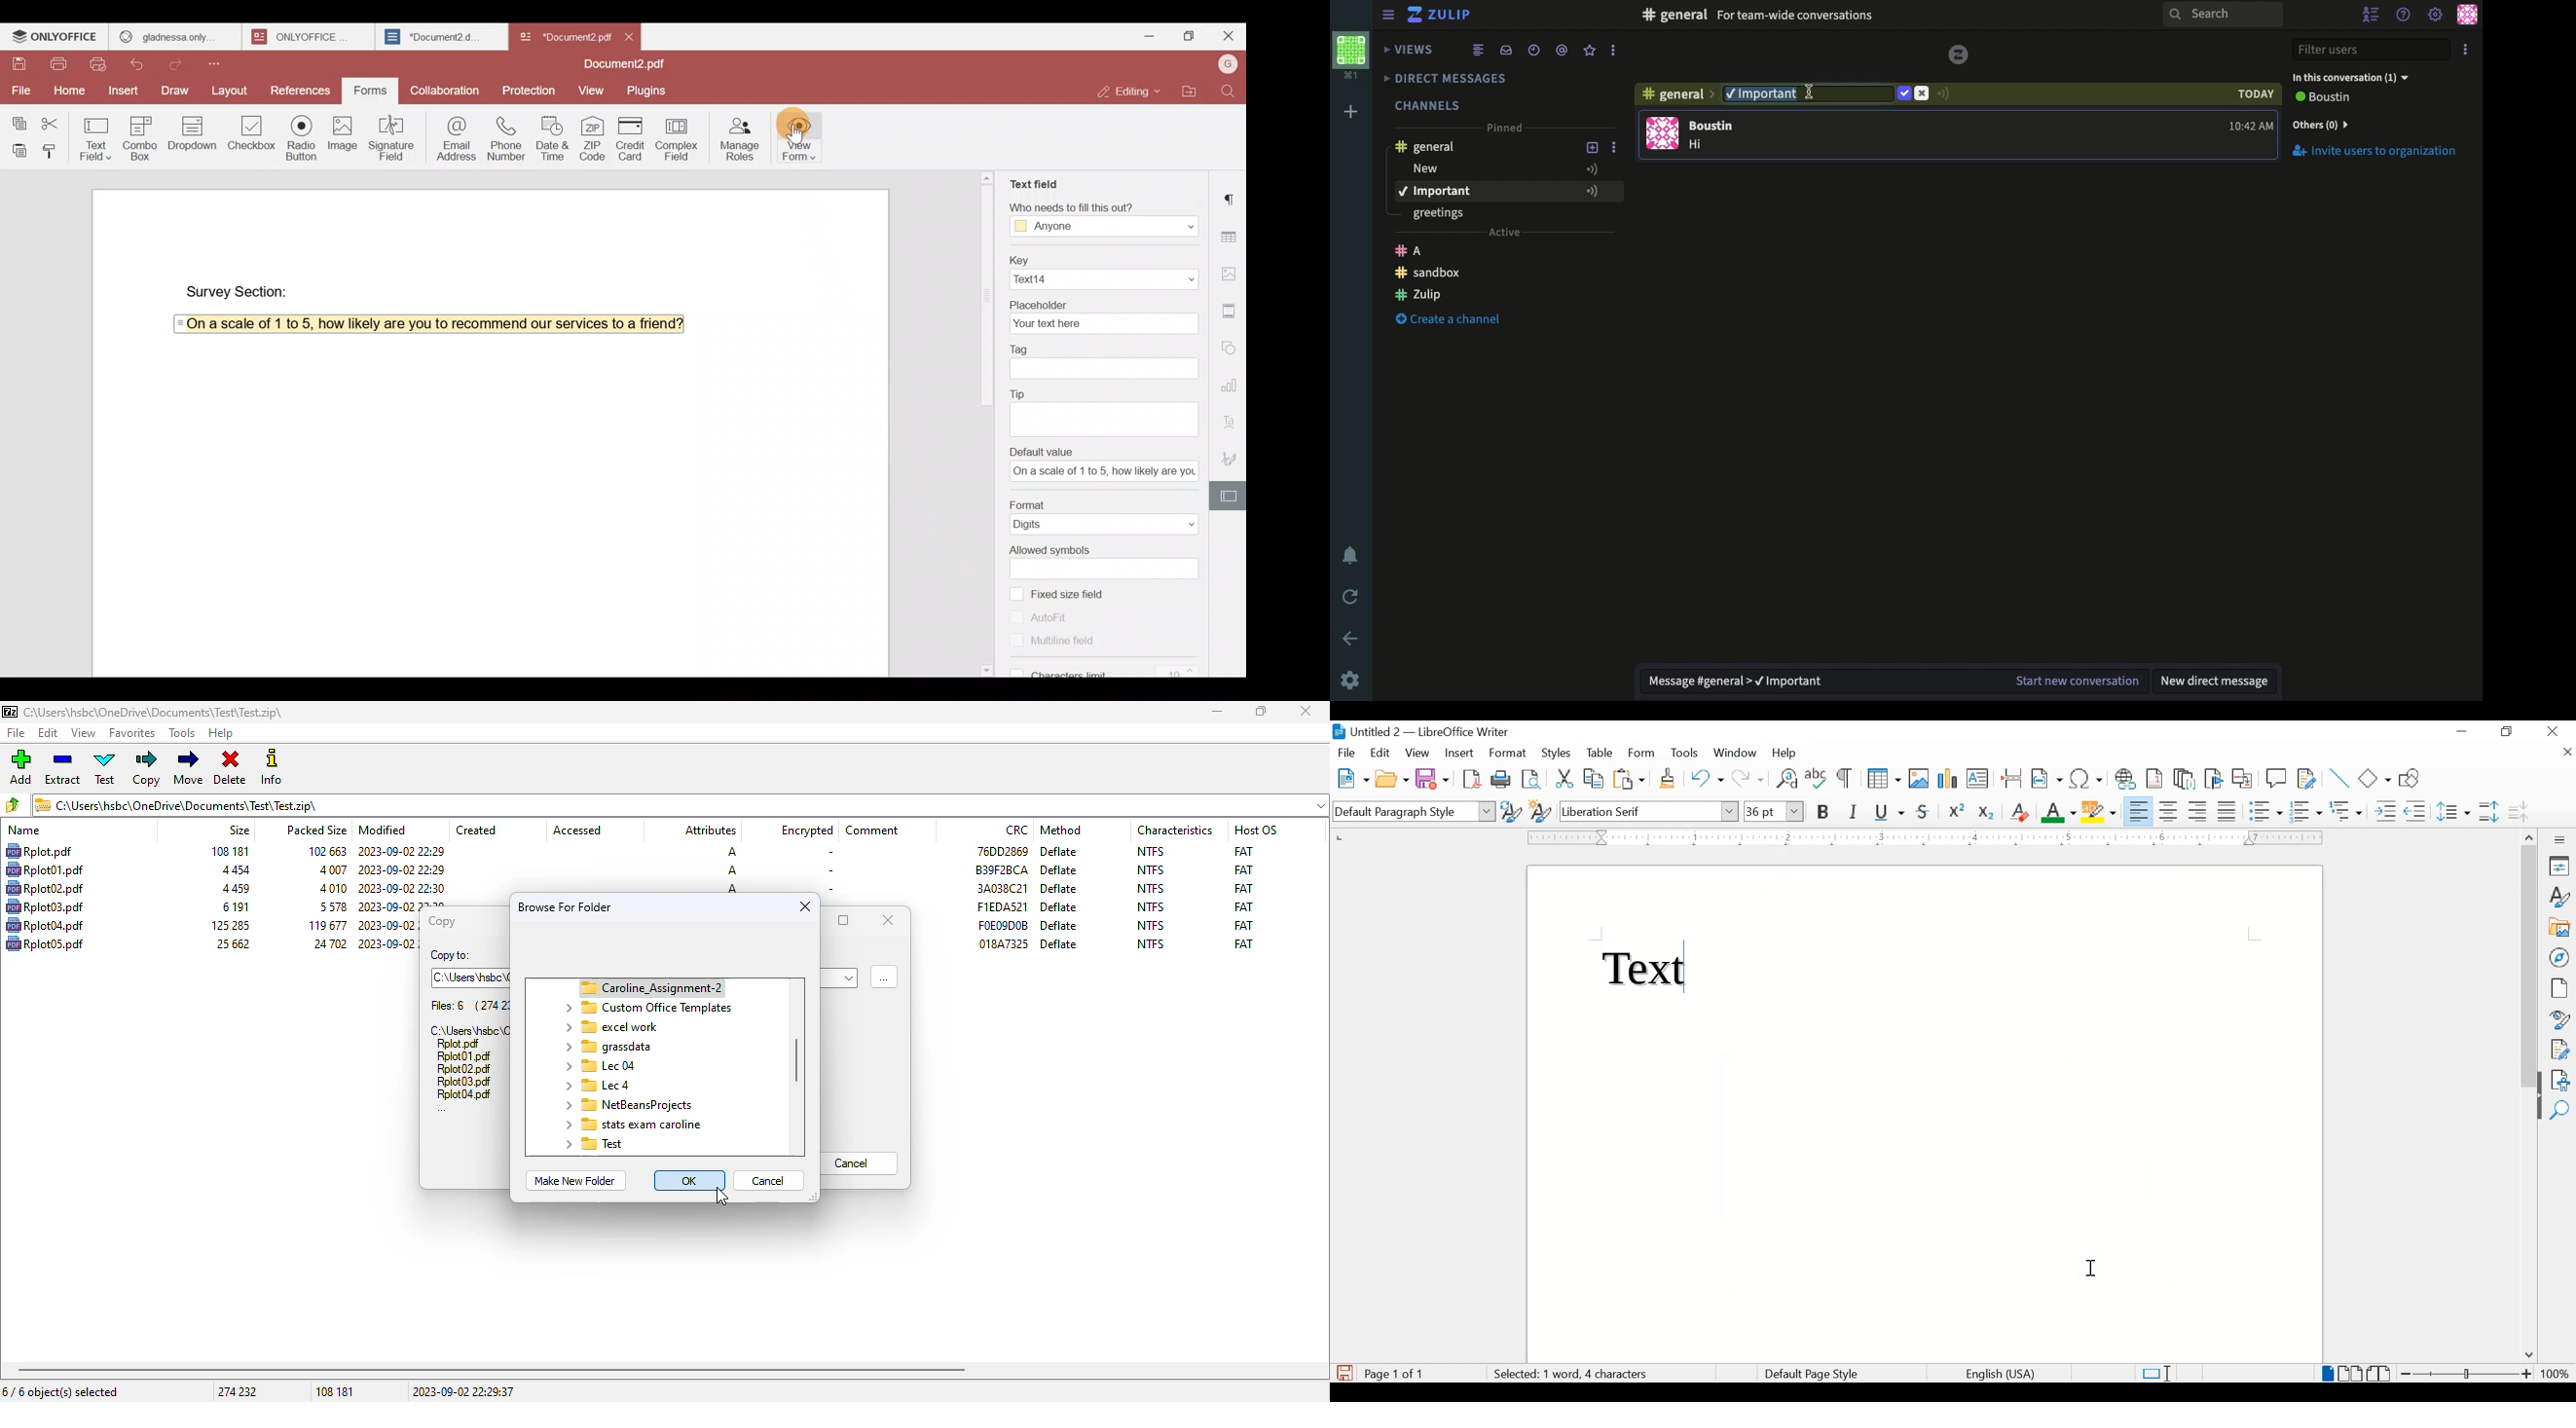  Describe the element at coordinates (299, 87) in the screenshot. I see `References` at that location.